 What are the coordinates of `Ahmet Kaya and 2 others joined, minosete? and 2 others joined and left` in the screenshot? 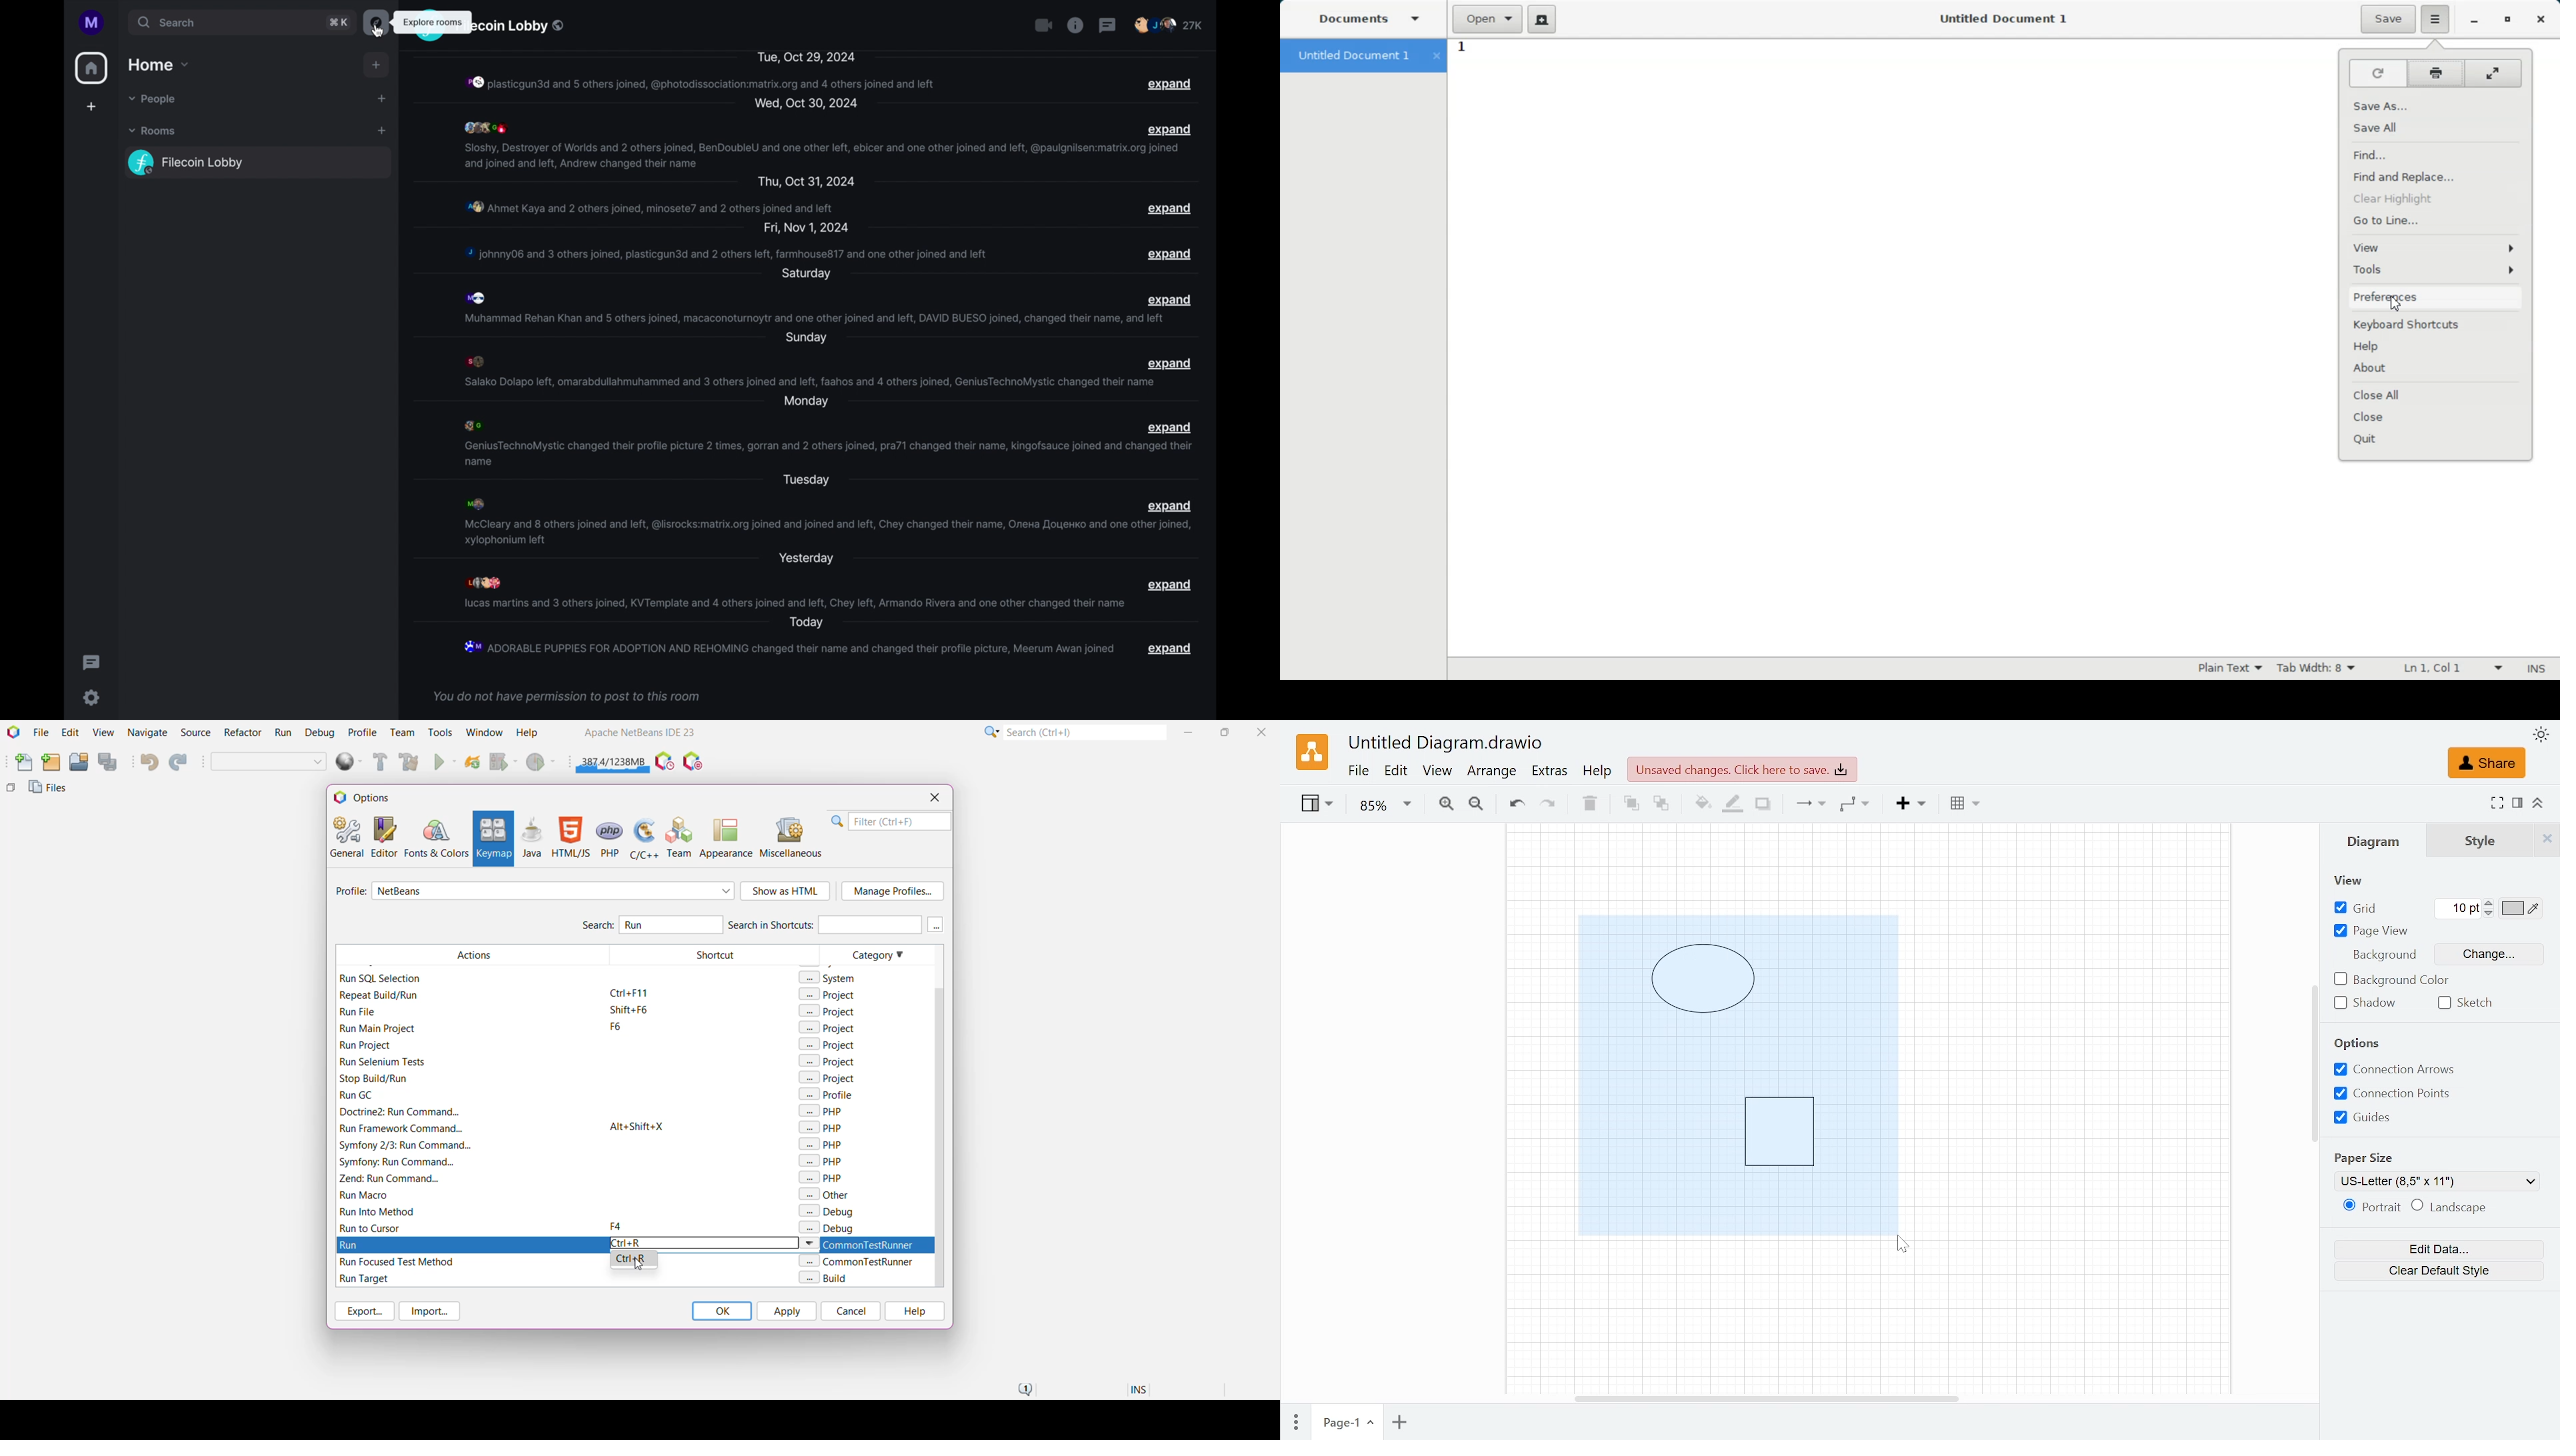 It's located at (650, 206).